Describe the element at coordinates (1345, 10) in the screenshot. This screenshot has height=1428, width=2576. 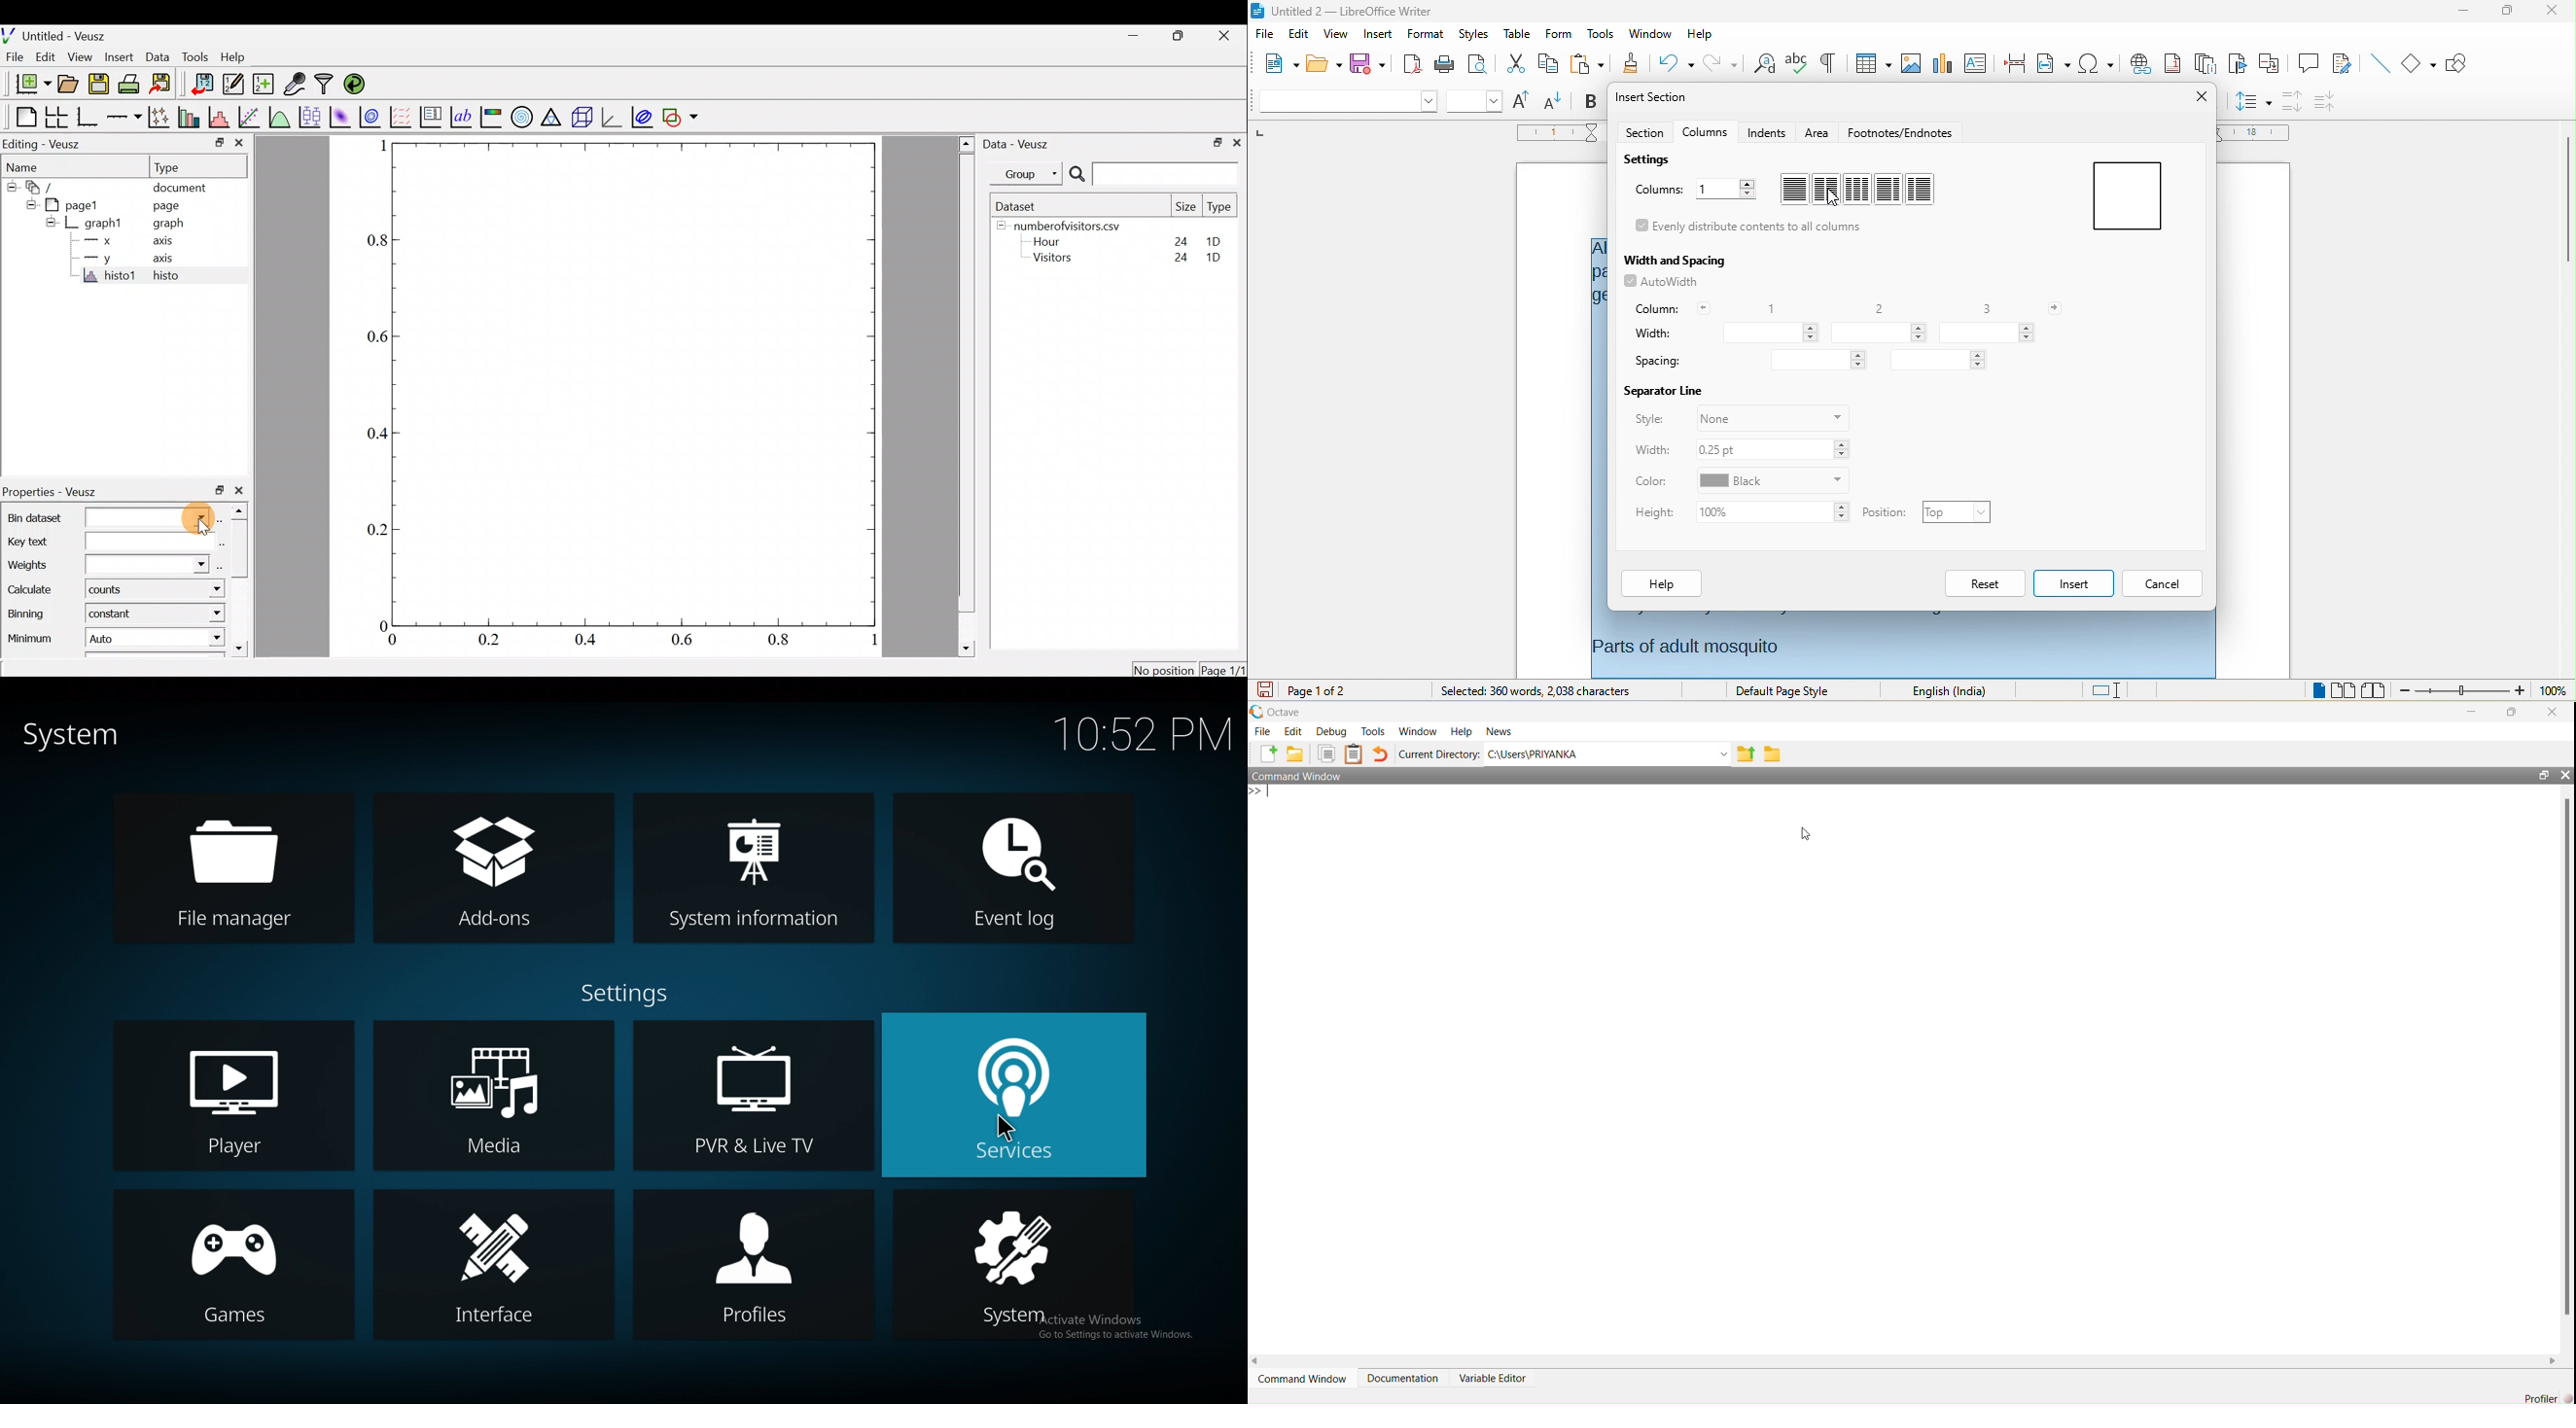
I see `untitled 2 - libreoffice writer` at that location.